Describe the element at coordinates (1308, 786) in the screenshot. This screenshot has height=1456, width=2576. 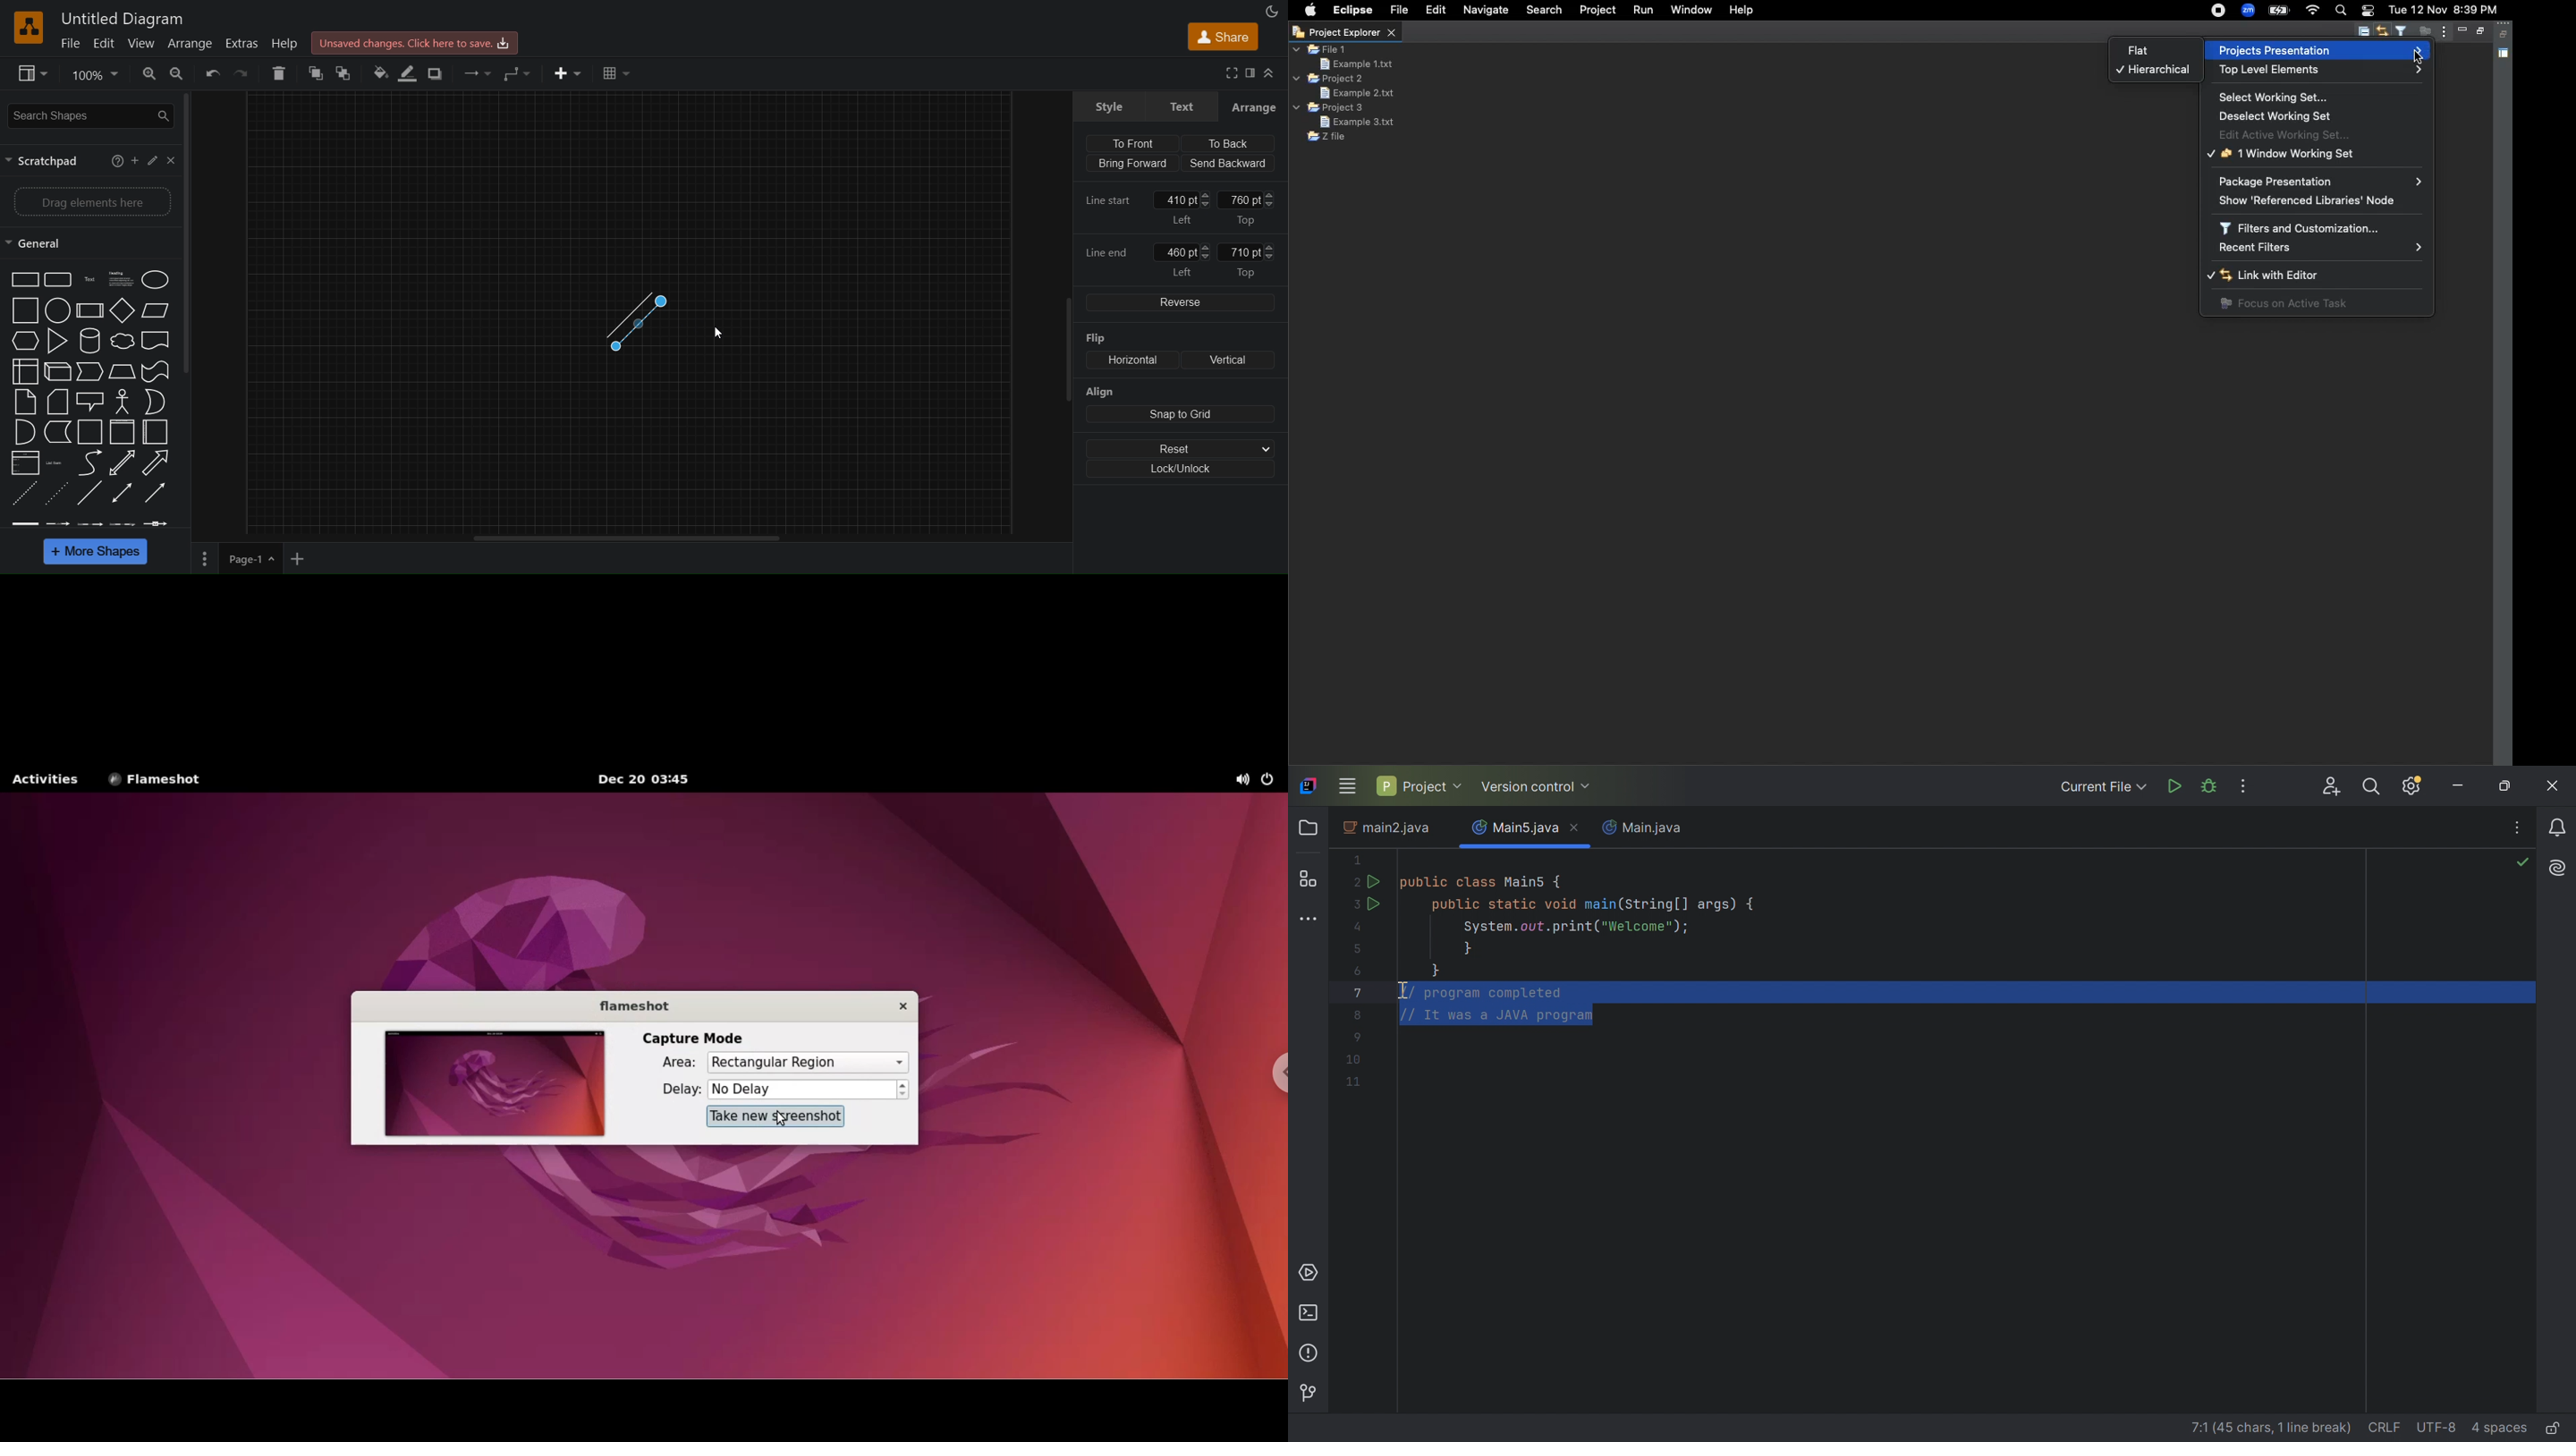
I see `IntelliJ icon` at that location.